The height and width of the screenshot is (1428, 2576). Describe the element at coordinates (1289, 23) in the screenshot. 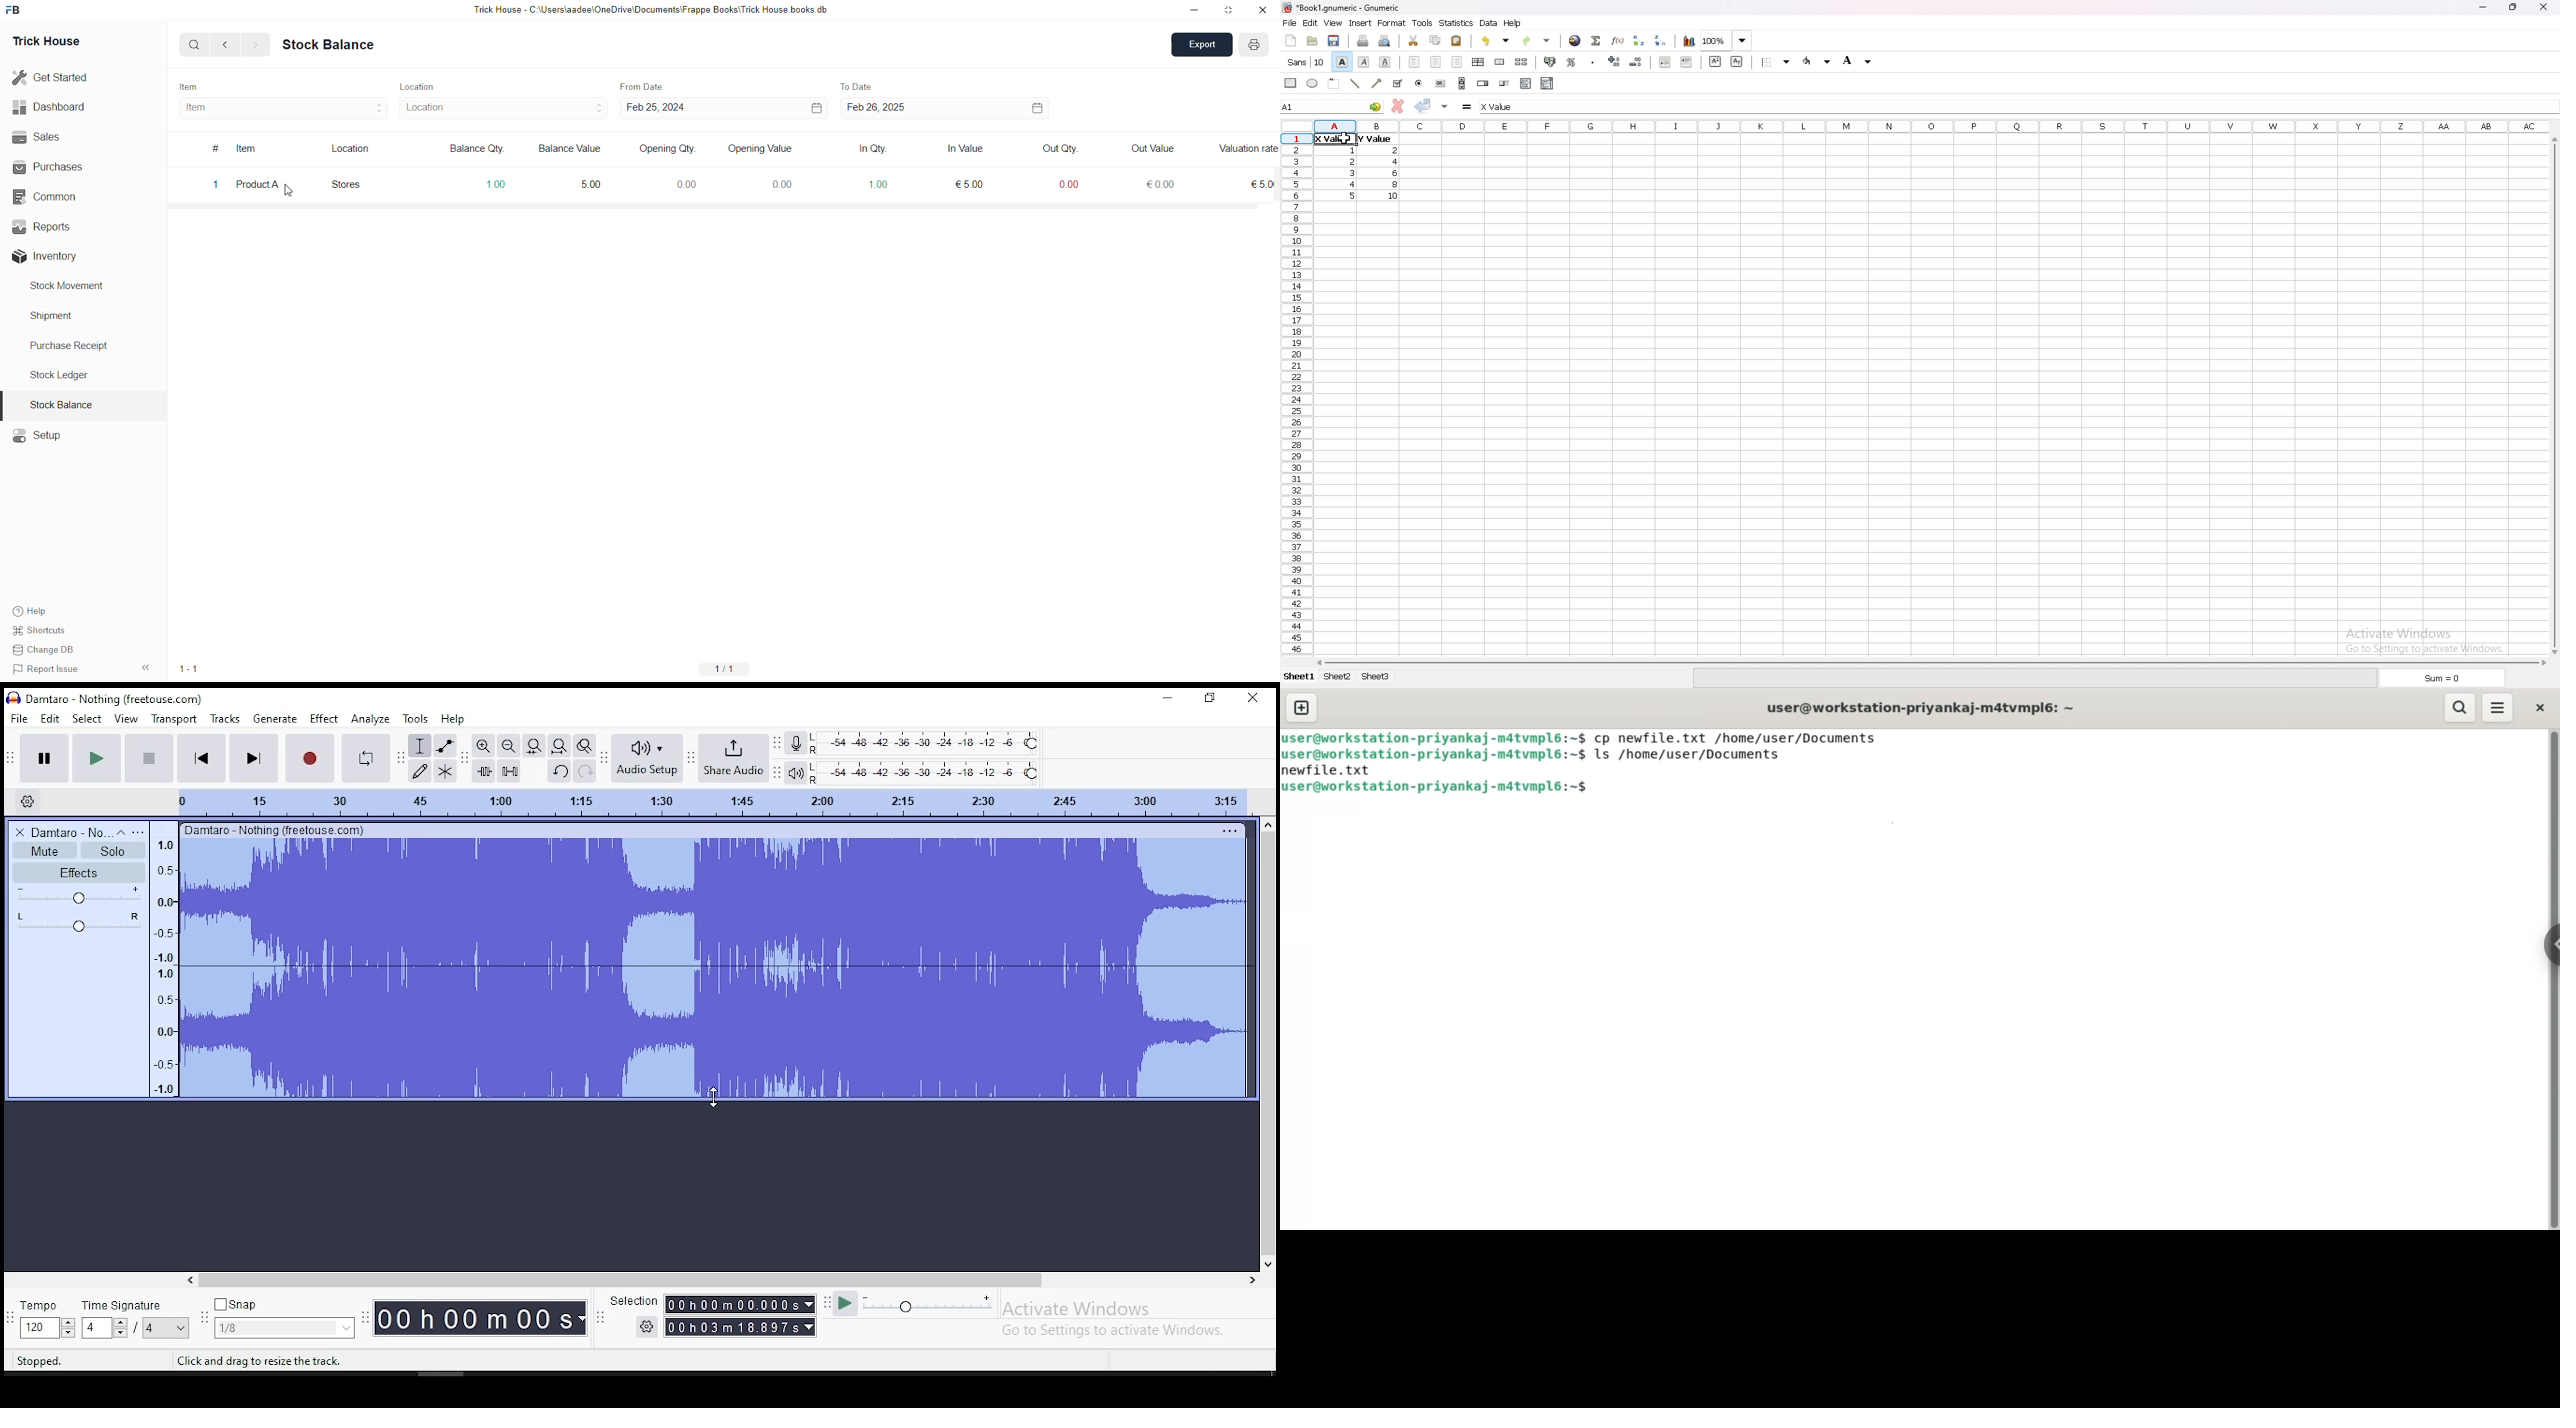

I see `file` at that location.